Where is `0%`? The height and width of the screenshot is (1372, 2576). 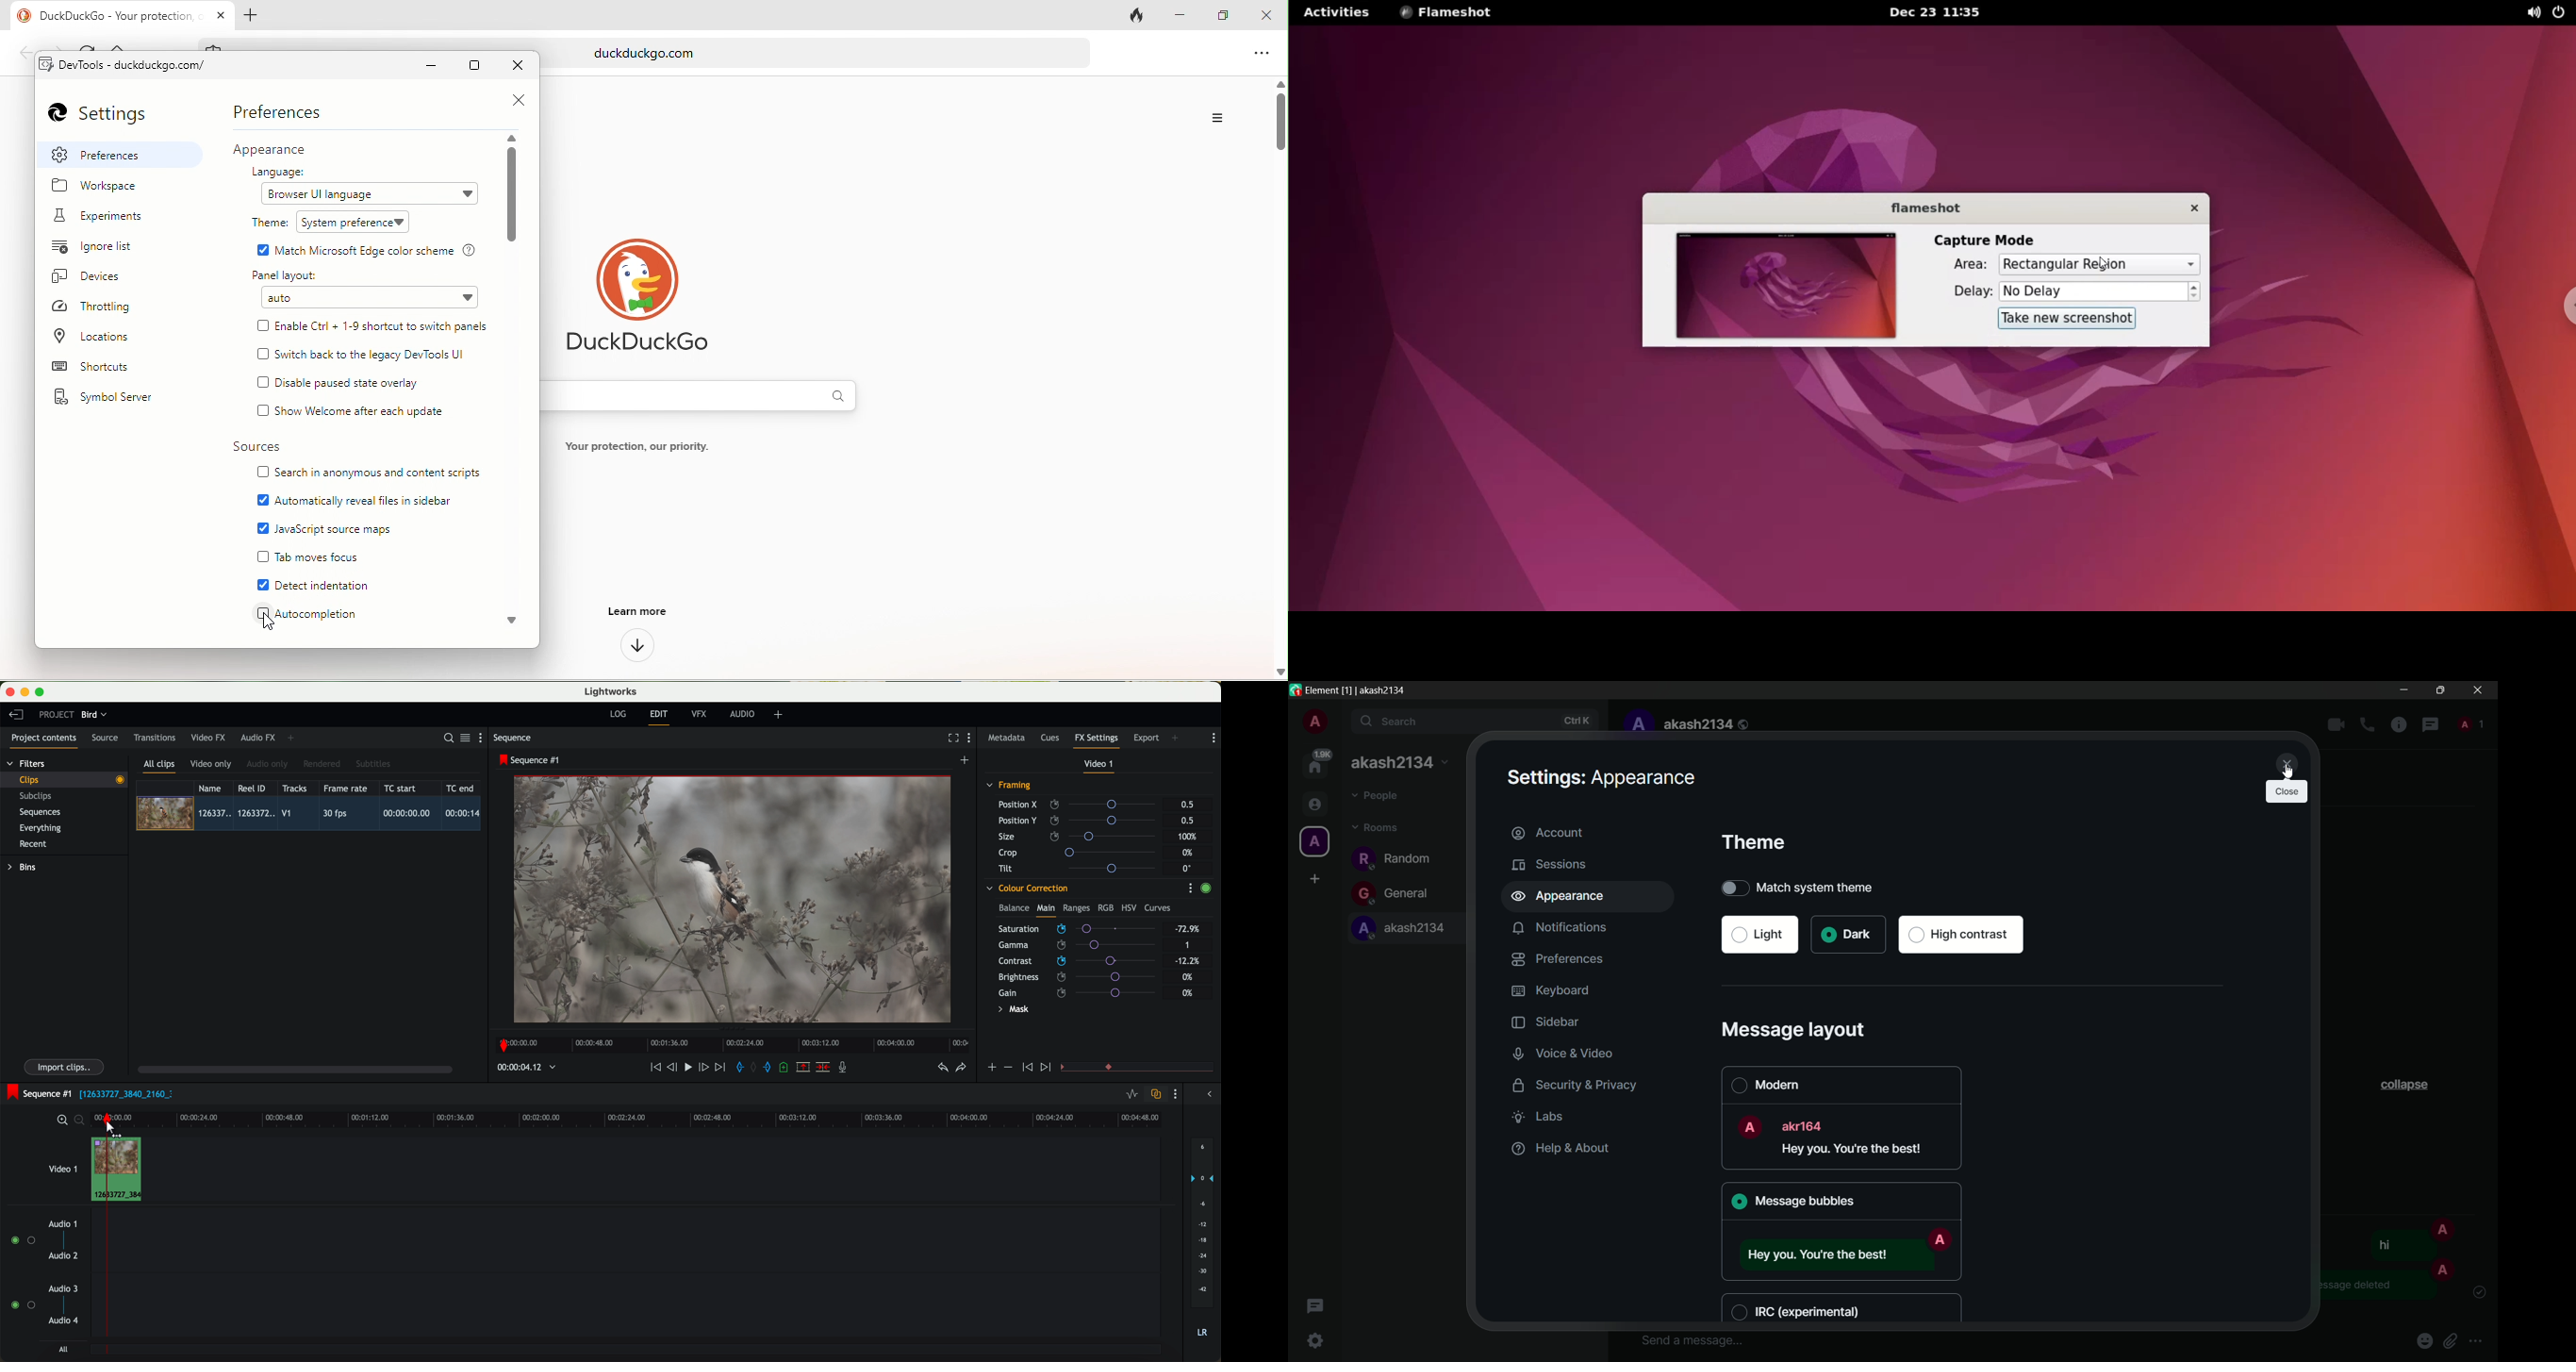
0% is located at coordinates (1189, 993).